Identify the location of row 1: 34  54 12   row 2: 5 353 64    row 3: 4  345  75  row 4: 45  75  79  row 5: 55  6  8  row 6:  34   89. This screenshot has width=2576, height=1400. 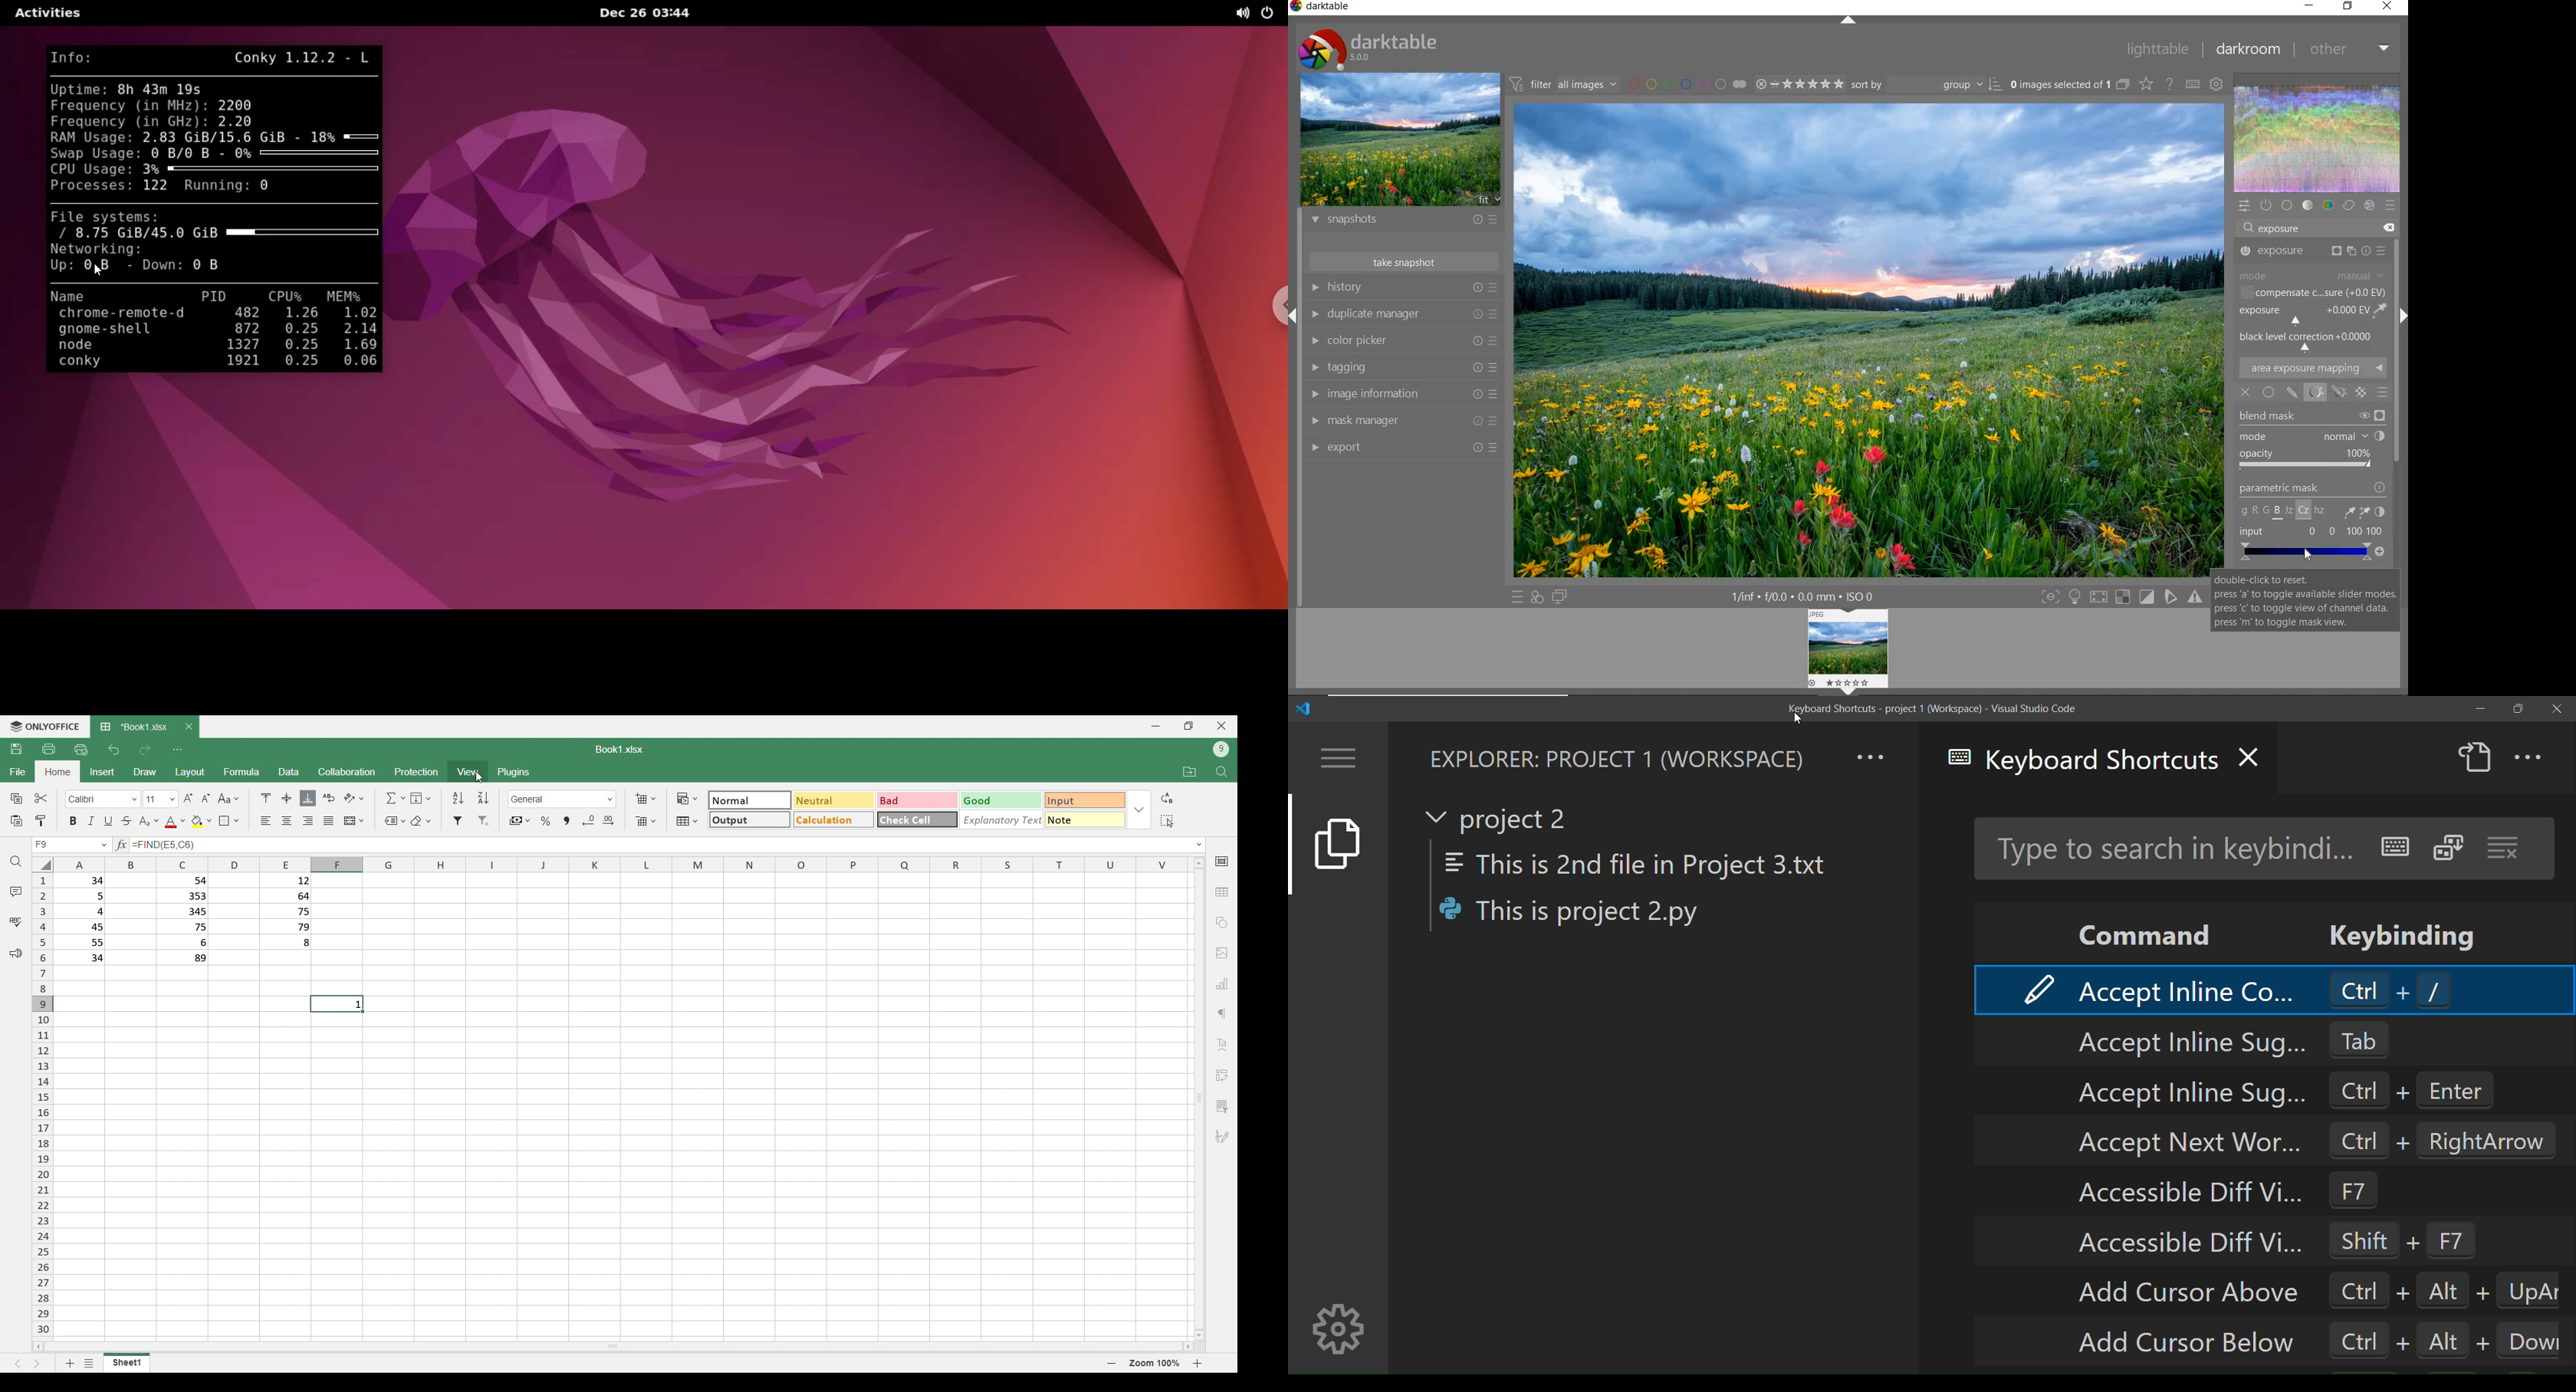
(199, 924).